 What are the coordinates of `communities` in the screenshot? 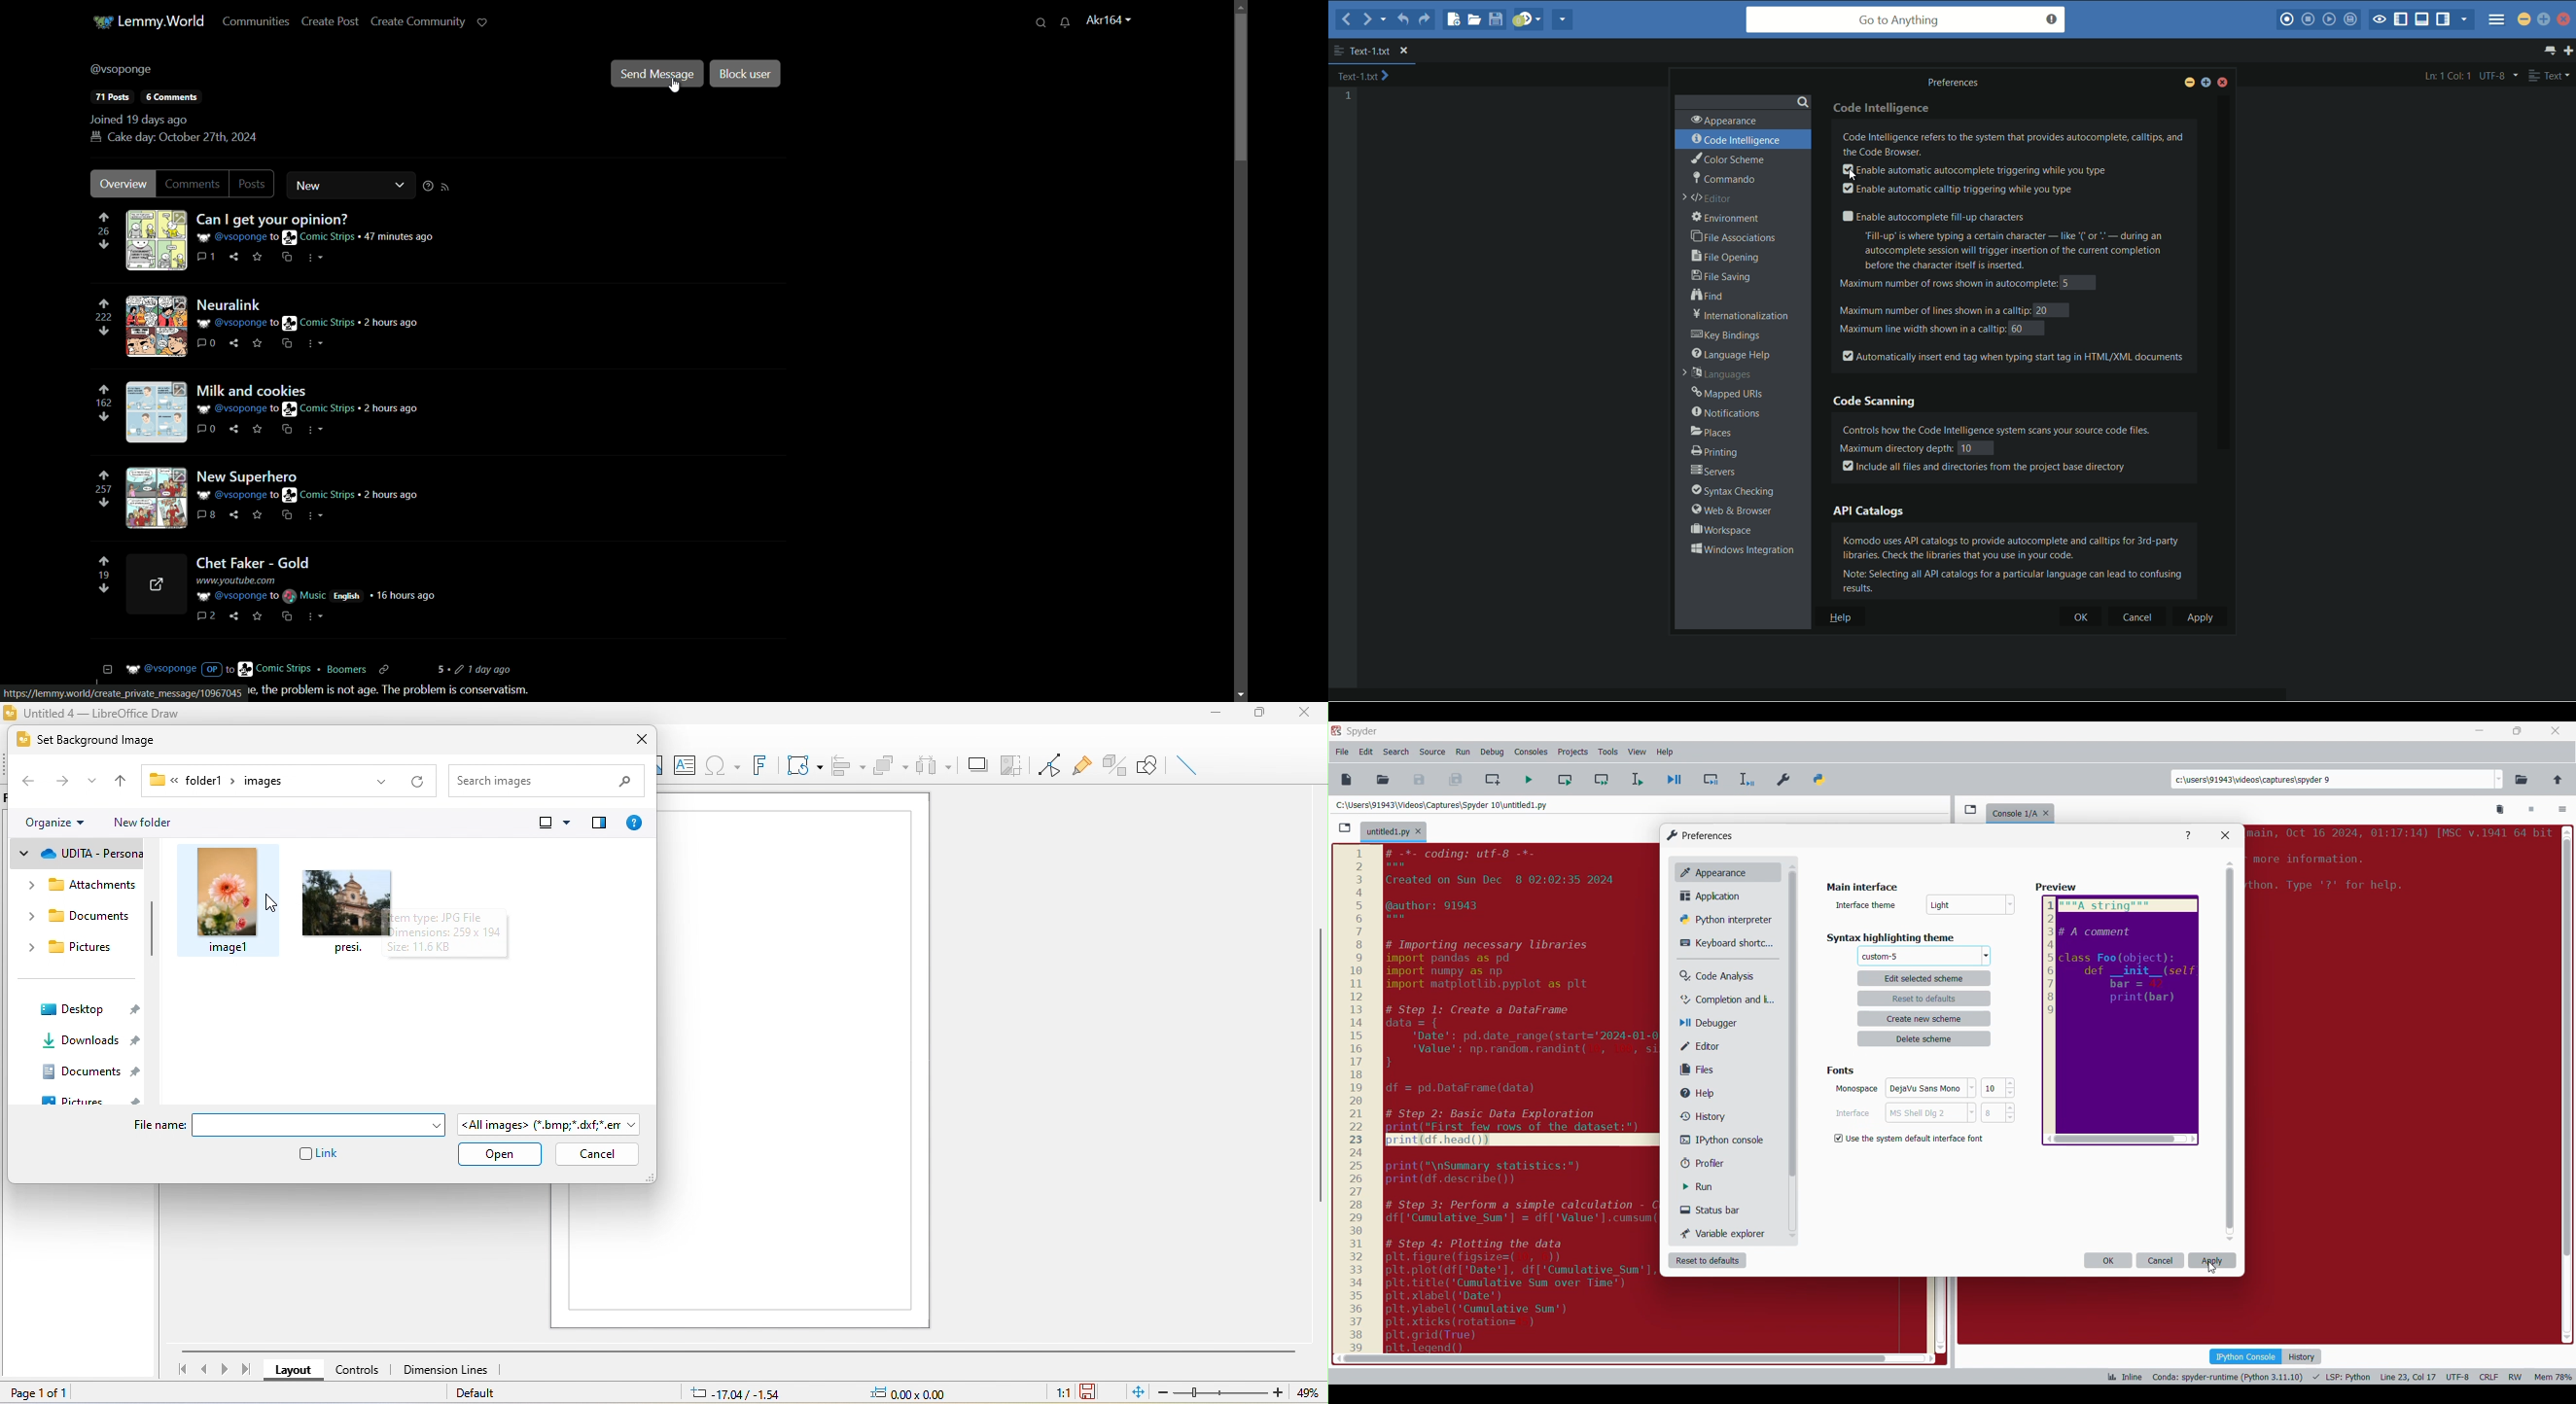 It's located at (256, 23).